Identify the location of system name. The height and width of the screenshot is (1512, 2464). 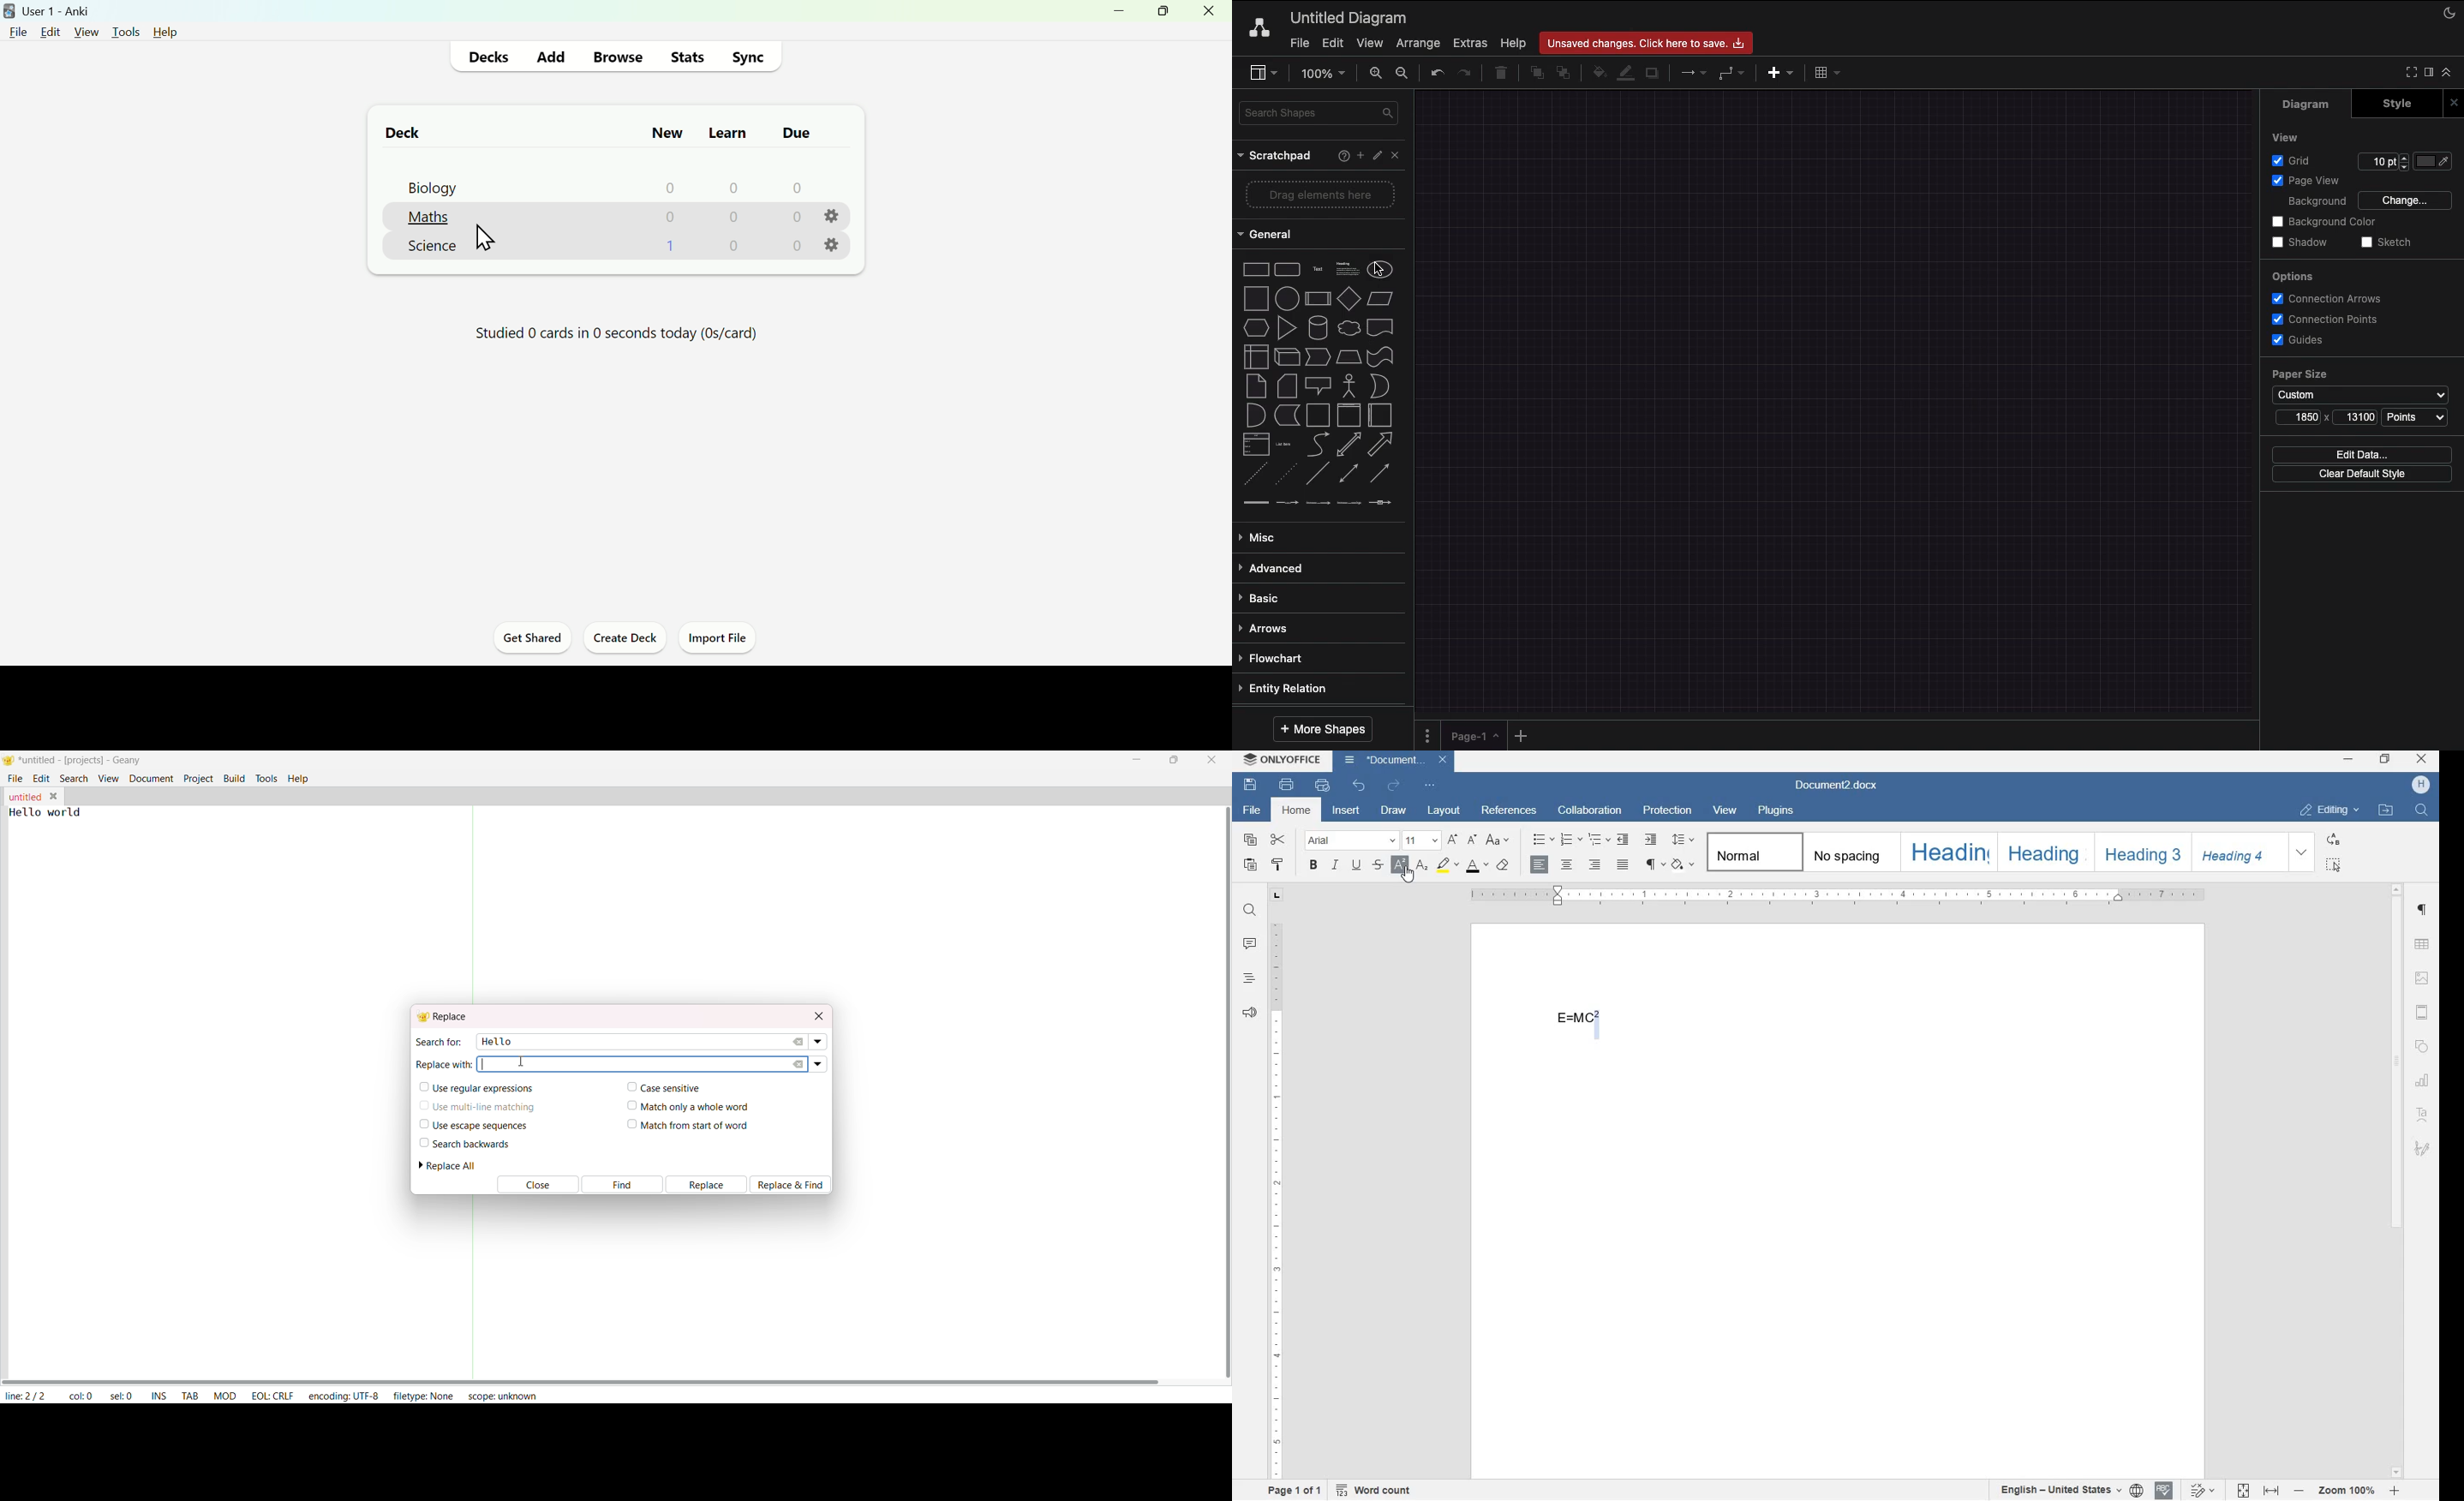
(1280, 759).